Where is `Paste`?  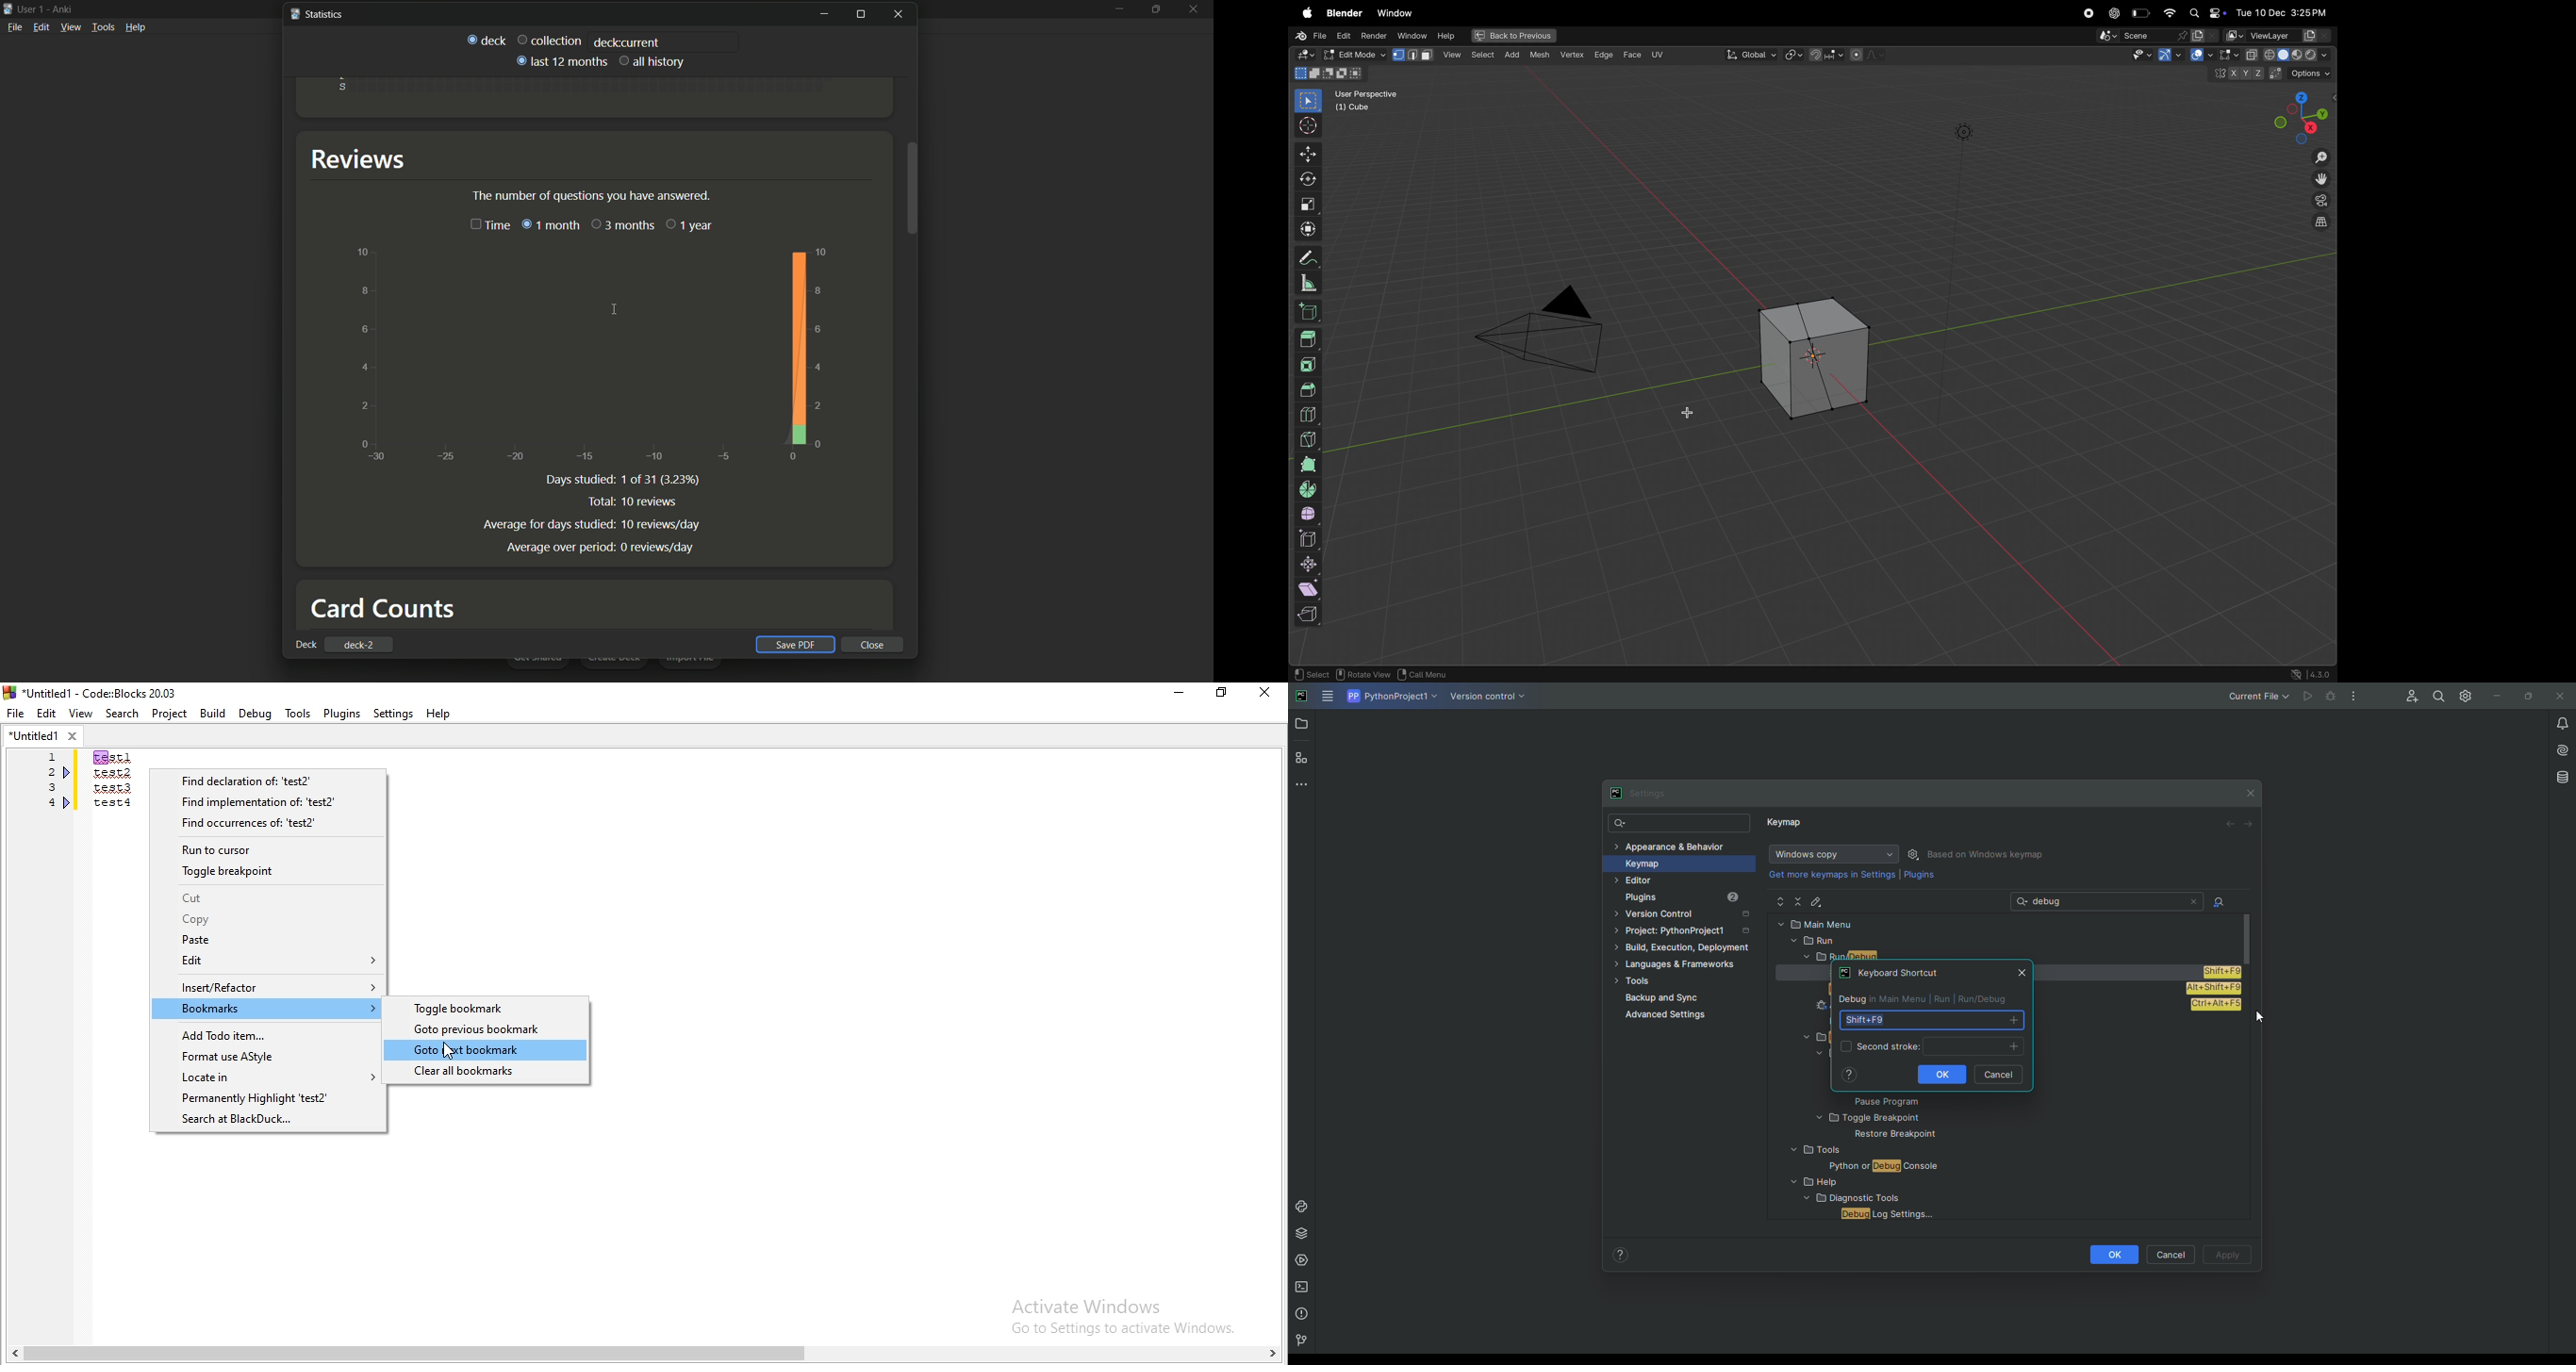
Paste is located at coordinates (267, 942).